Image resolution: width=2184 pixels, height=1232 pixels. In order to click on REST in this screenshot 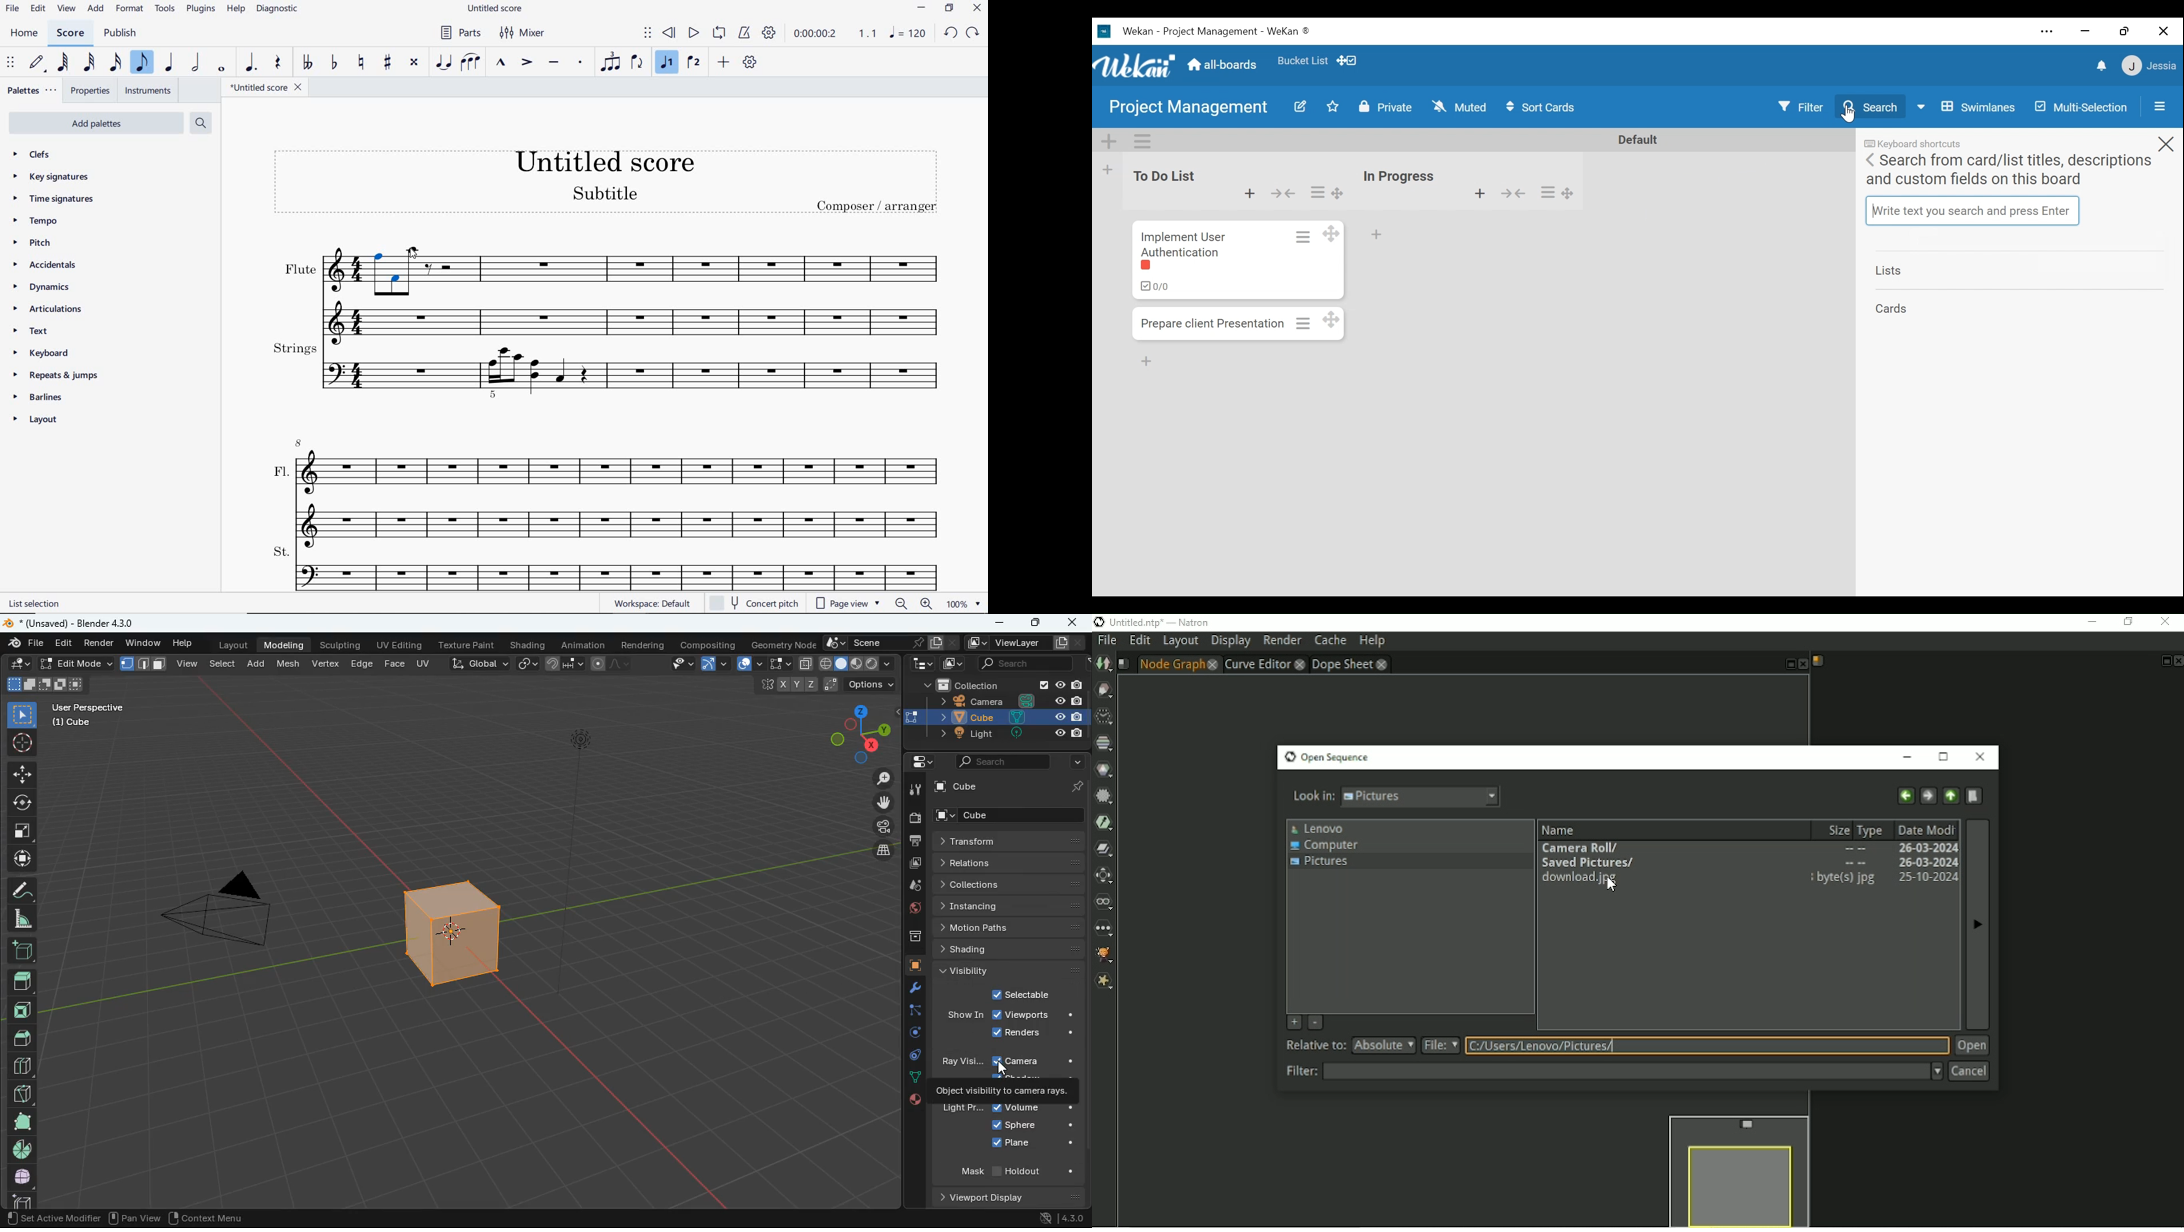, I will do `click(278, 64)`.